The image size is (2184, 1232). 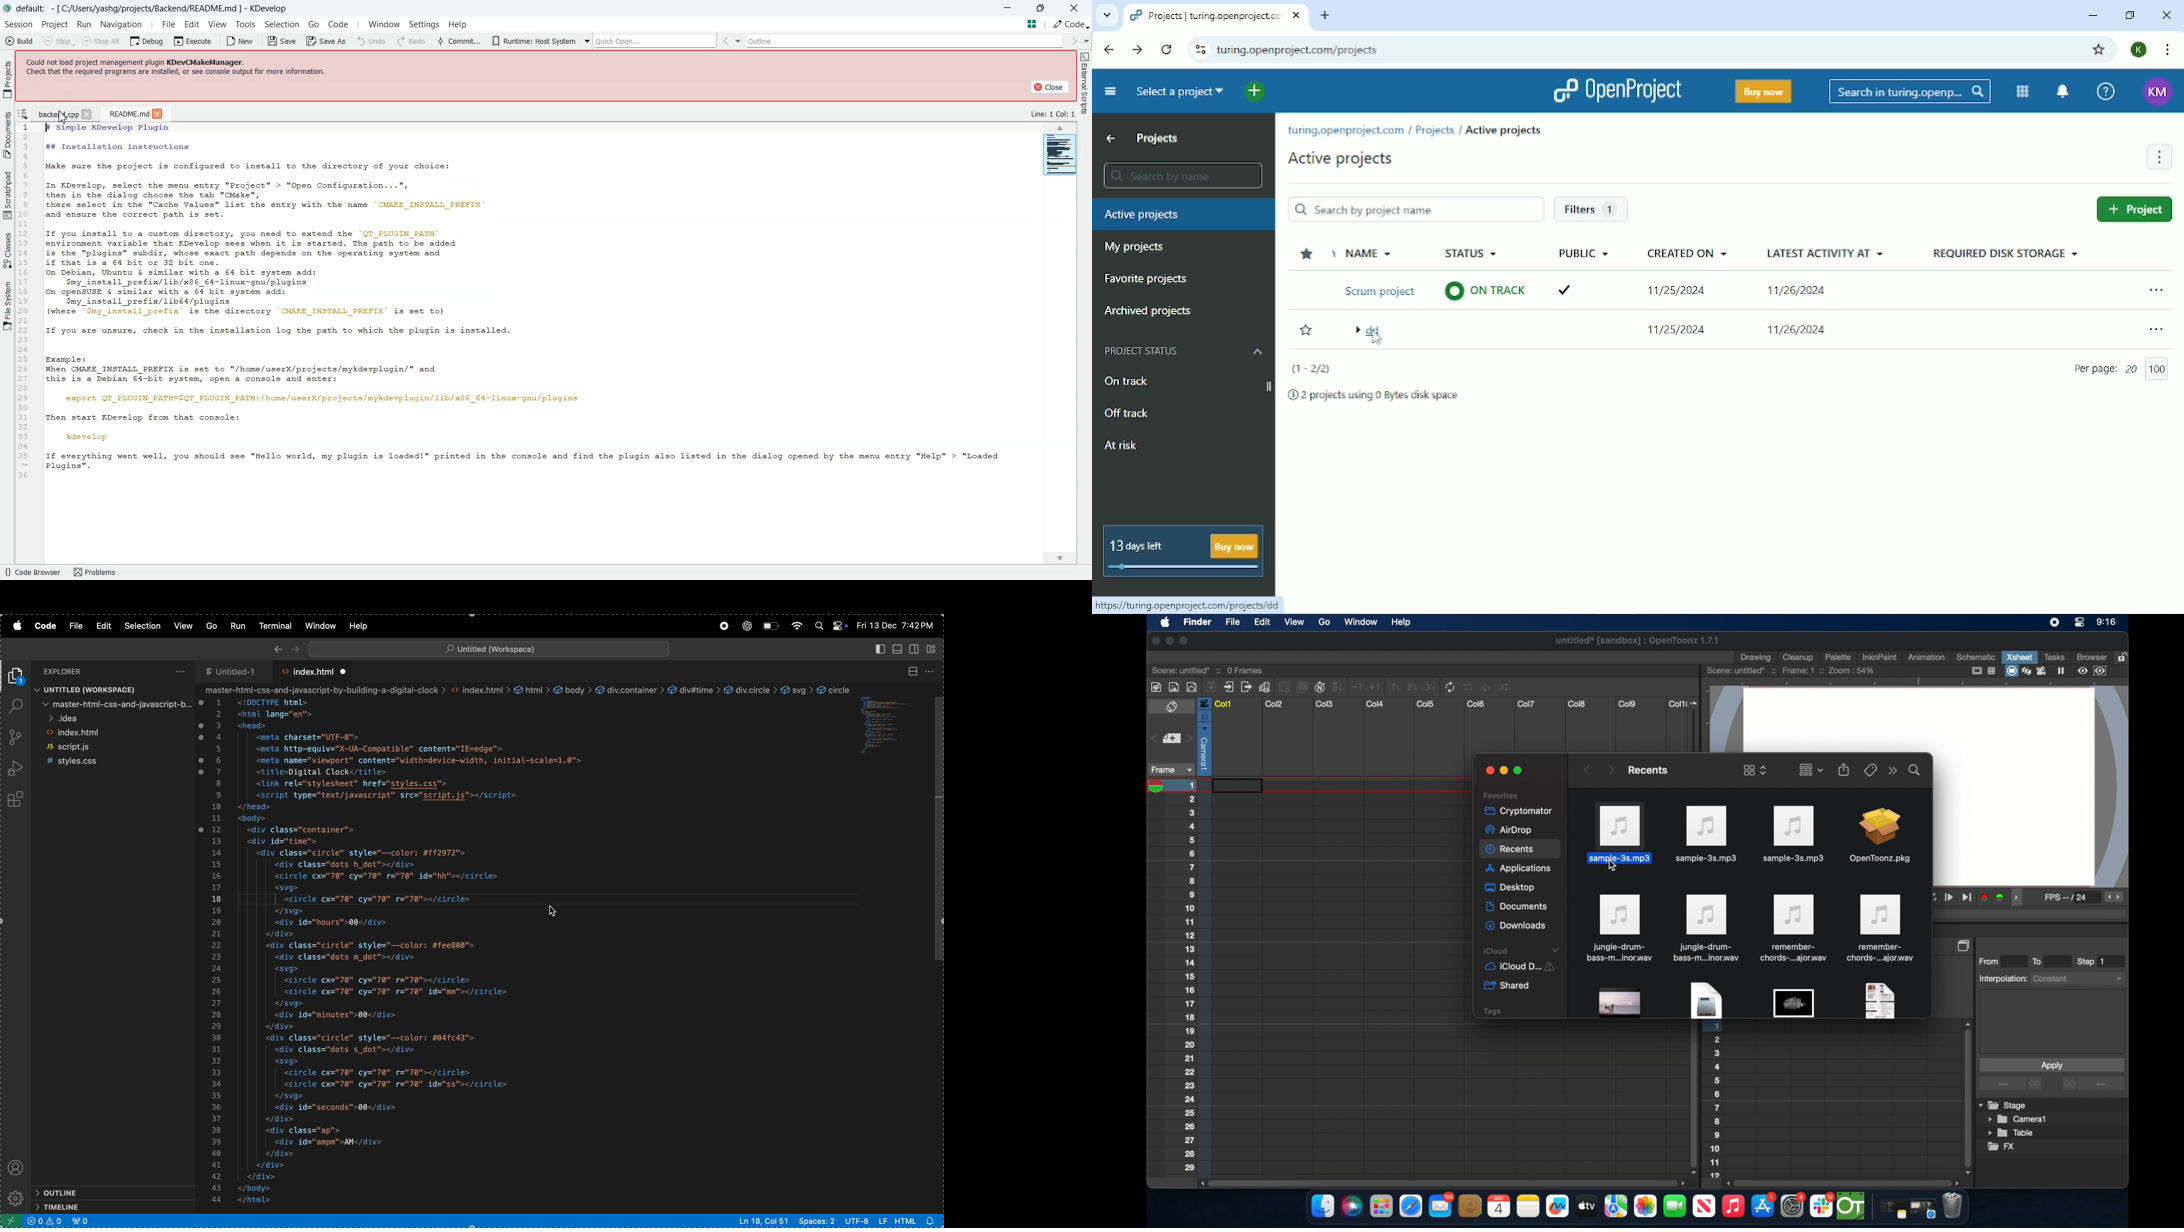 I want to click on <:DULITYFE Nntml>
<html lang="en">
<head>
<meta charset="UTF-8">
<meta http-equiv="X-UA-Compatible" content="IE=edge">
<meta name="viewport" content="width=device-width, initial-scale=1.0">
<title>Digital Clock</title>
<link rel="stylesheet" href="styles.css">
<script type="text/javascript" src="script.js"></script>
</head>
<body>
<div class="container">
<div id="time">
<div class="circle" style="--color: #ff2972">
<div class="dots h_dot"></div>
<circle cx="70" cy="70" r="70" id="hh"></circle>
<svg>
<circle cx="70" cy="70" r="70"></circle>
</svg> IN
<div id="hours">00</div>
</div>
<div class="circle" style="--color: #fee800">
<div class="dots m_dot"></div>
<svg>
<circle cx="70" cy="70" r="70"></circle>
<circle cx="70" cy="70" r="70" id="mm"></circle>
</svg>
<div id="minutes">00</div>
</div>
<div class="circle" style="--color: #04fc43">
<div class="dots s_dot"></div>
<svg>
<circle cx="70" cy="70" r="70"></circle>
<circle cx="70" cy="70" r="70" id="ss"></circle>
</svg>
<div id="seconds">00</div>
</div>
<div class="ap">
<div id="ampm">AM</div>
</div>
</div>
</div>
</body>
</html>, so click(x=438, y=953).